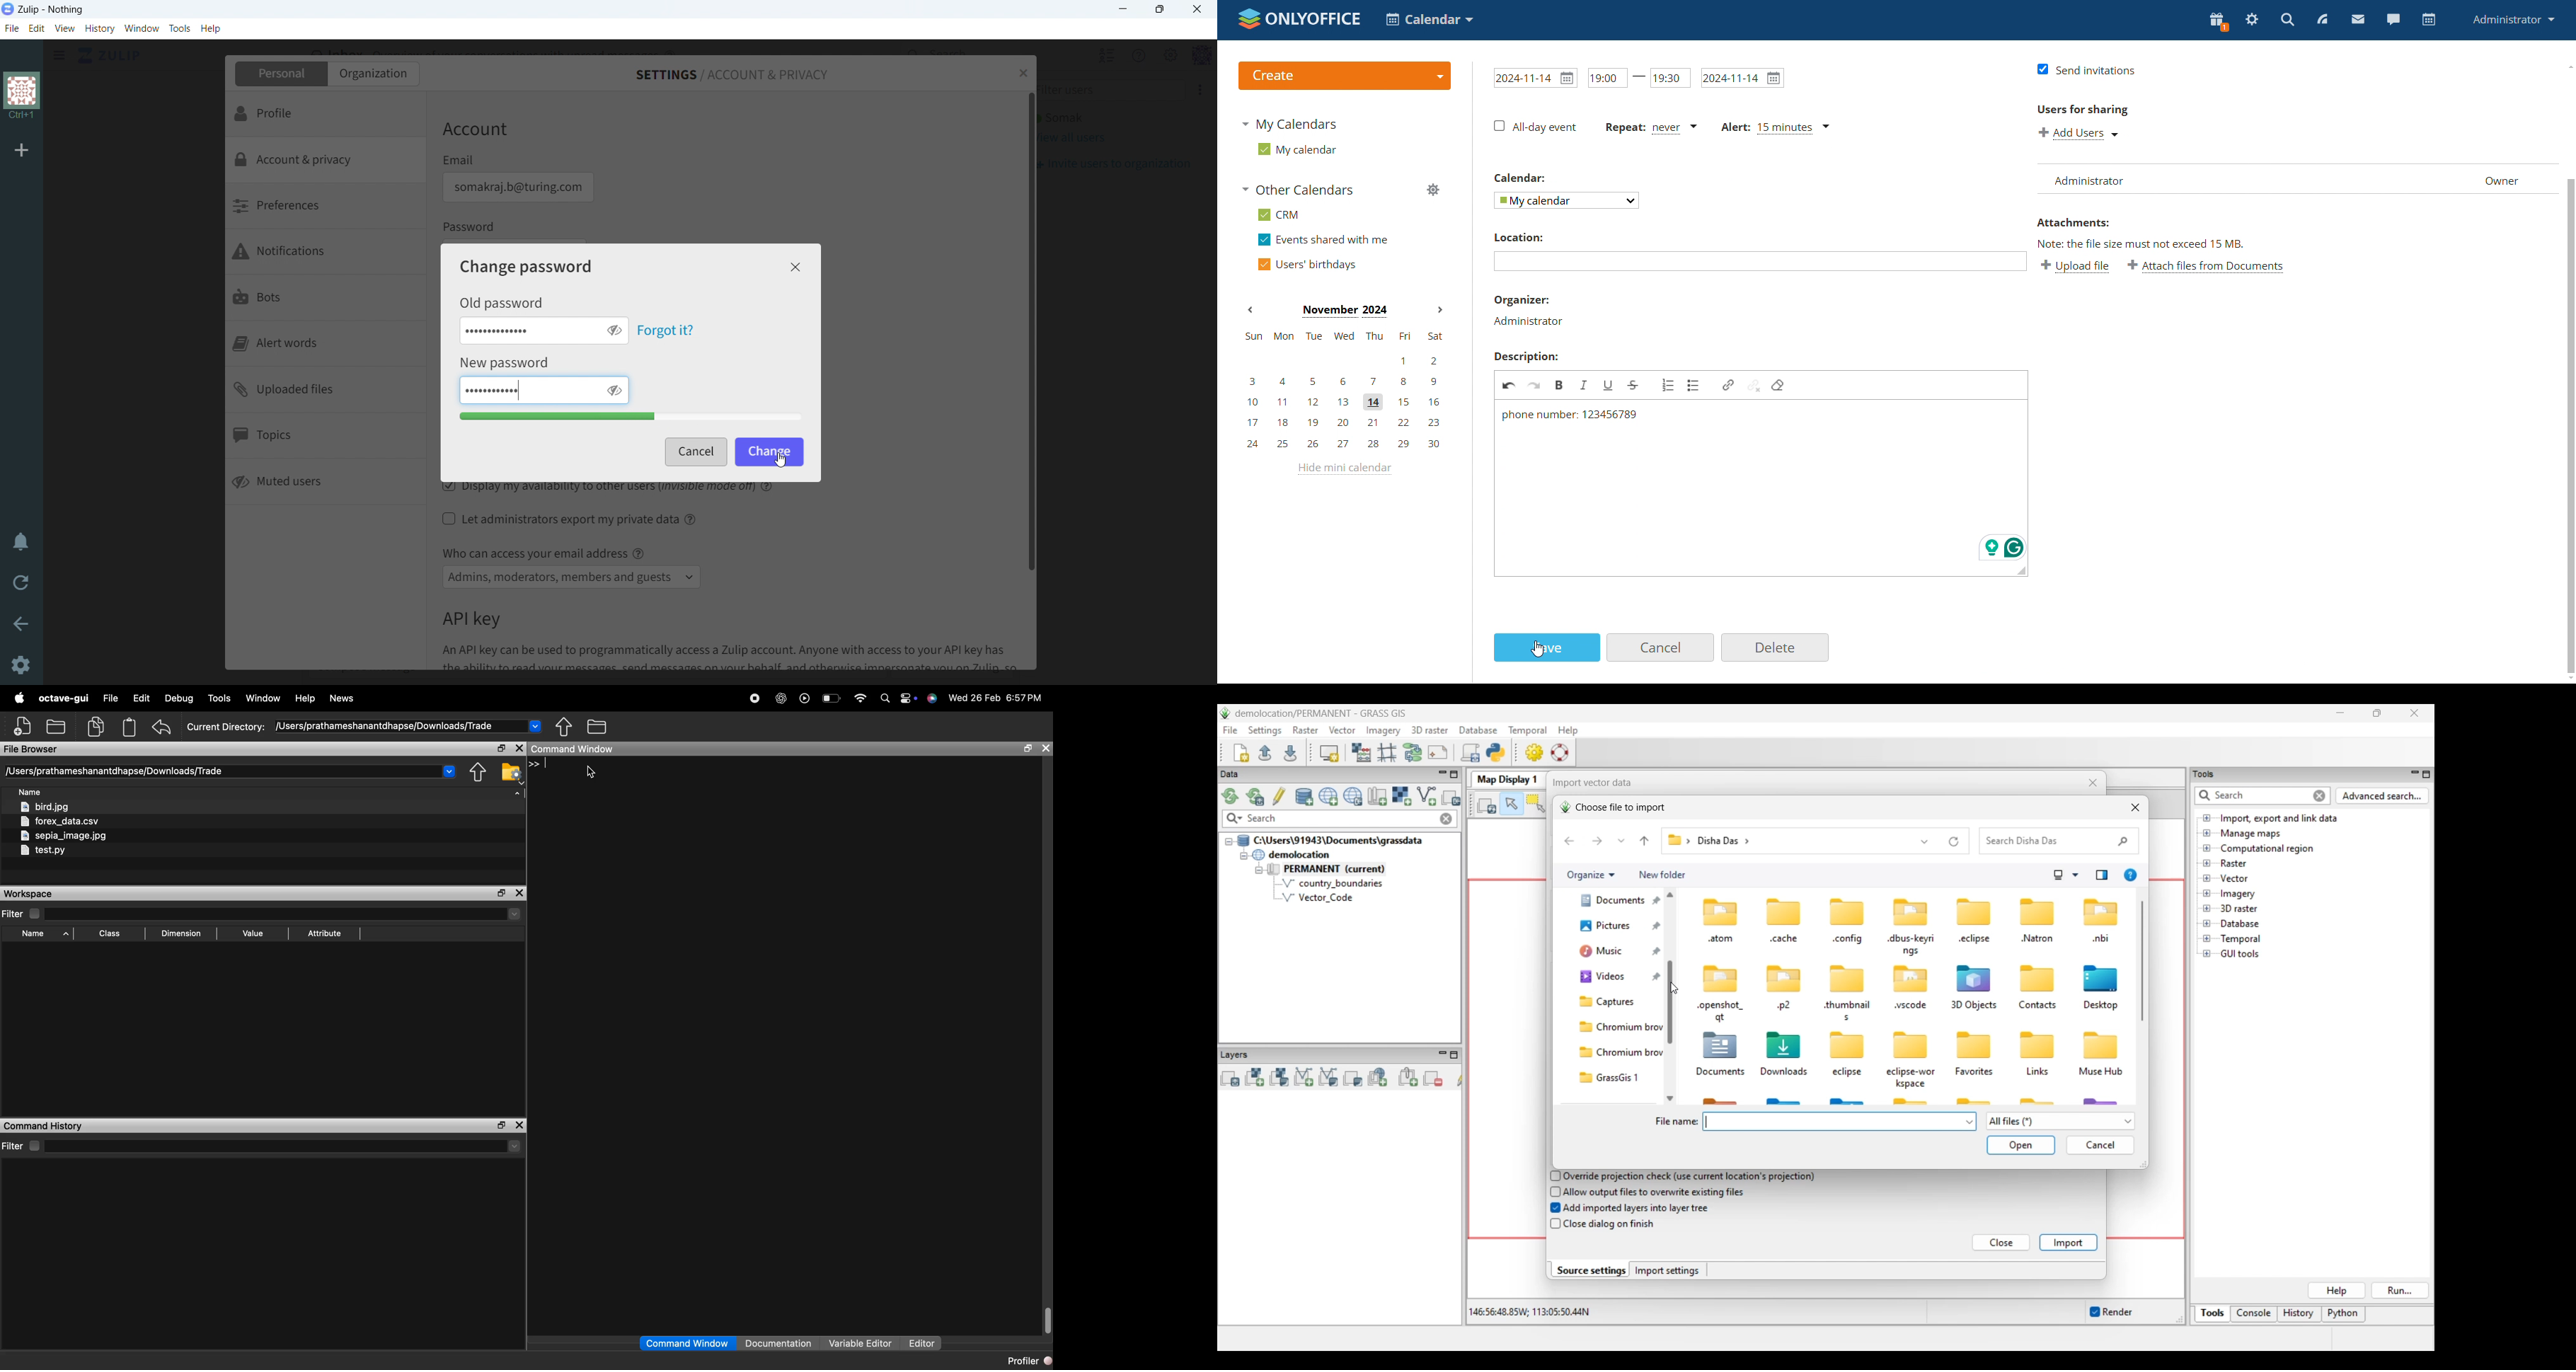 The width and height of the screenshot is (2576, 1372). I want to click on unlink, so click(1755, 384).